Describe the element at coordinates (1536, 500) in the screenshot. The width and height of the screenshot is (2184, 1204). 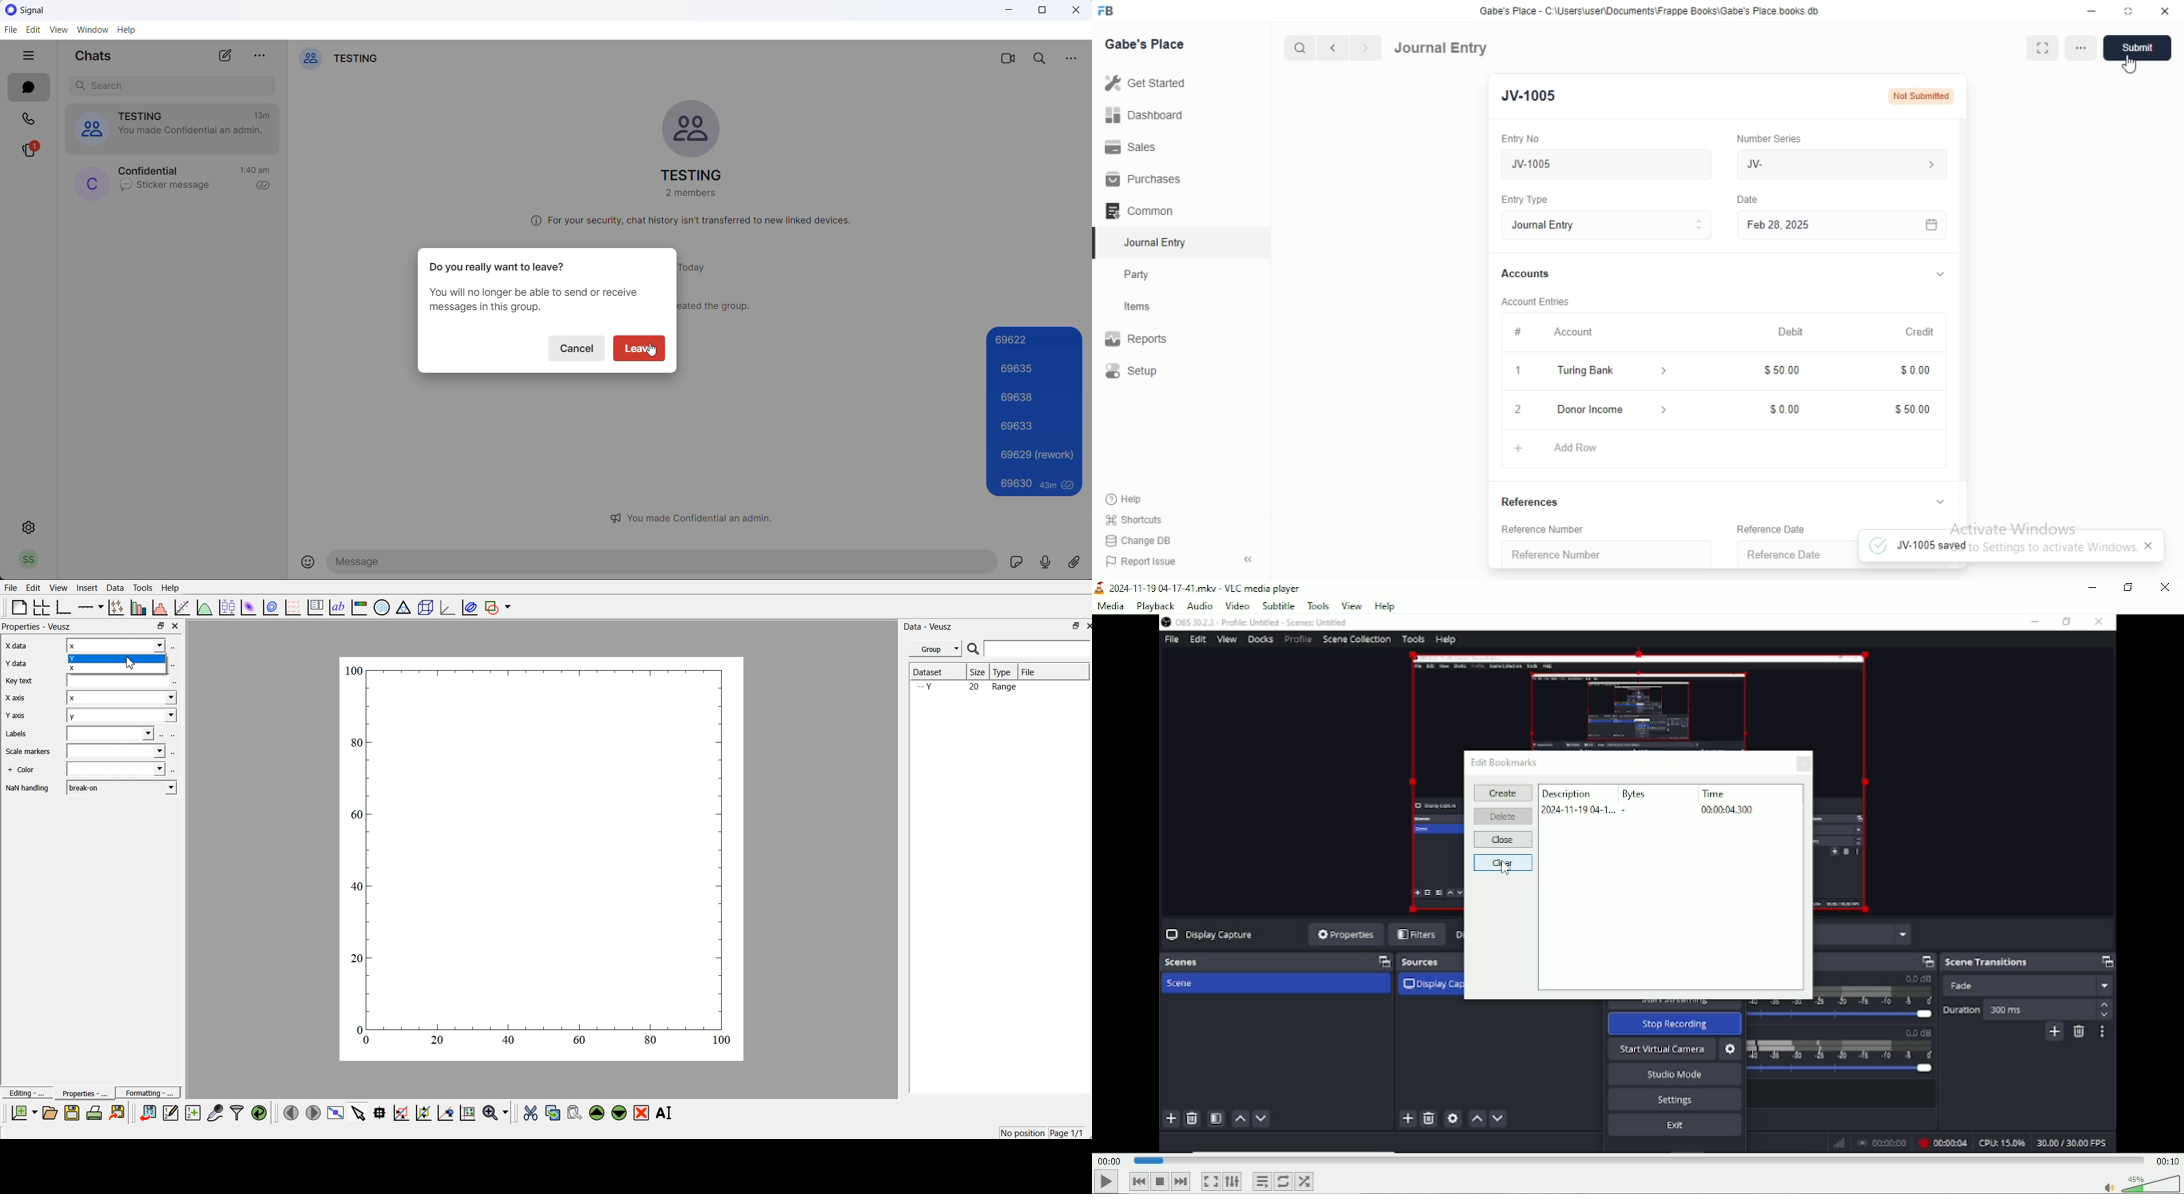
I see `References` at that location.